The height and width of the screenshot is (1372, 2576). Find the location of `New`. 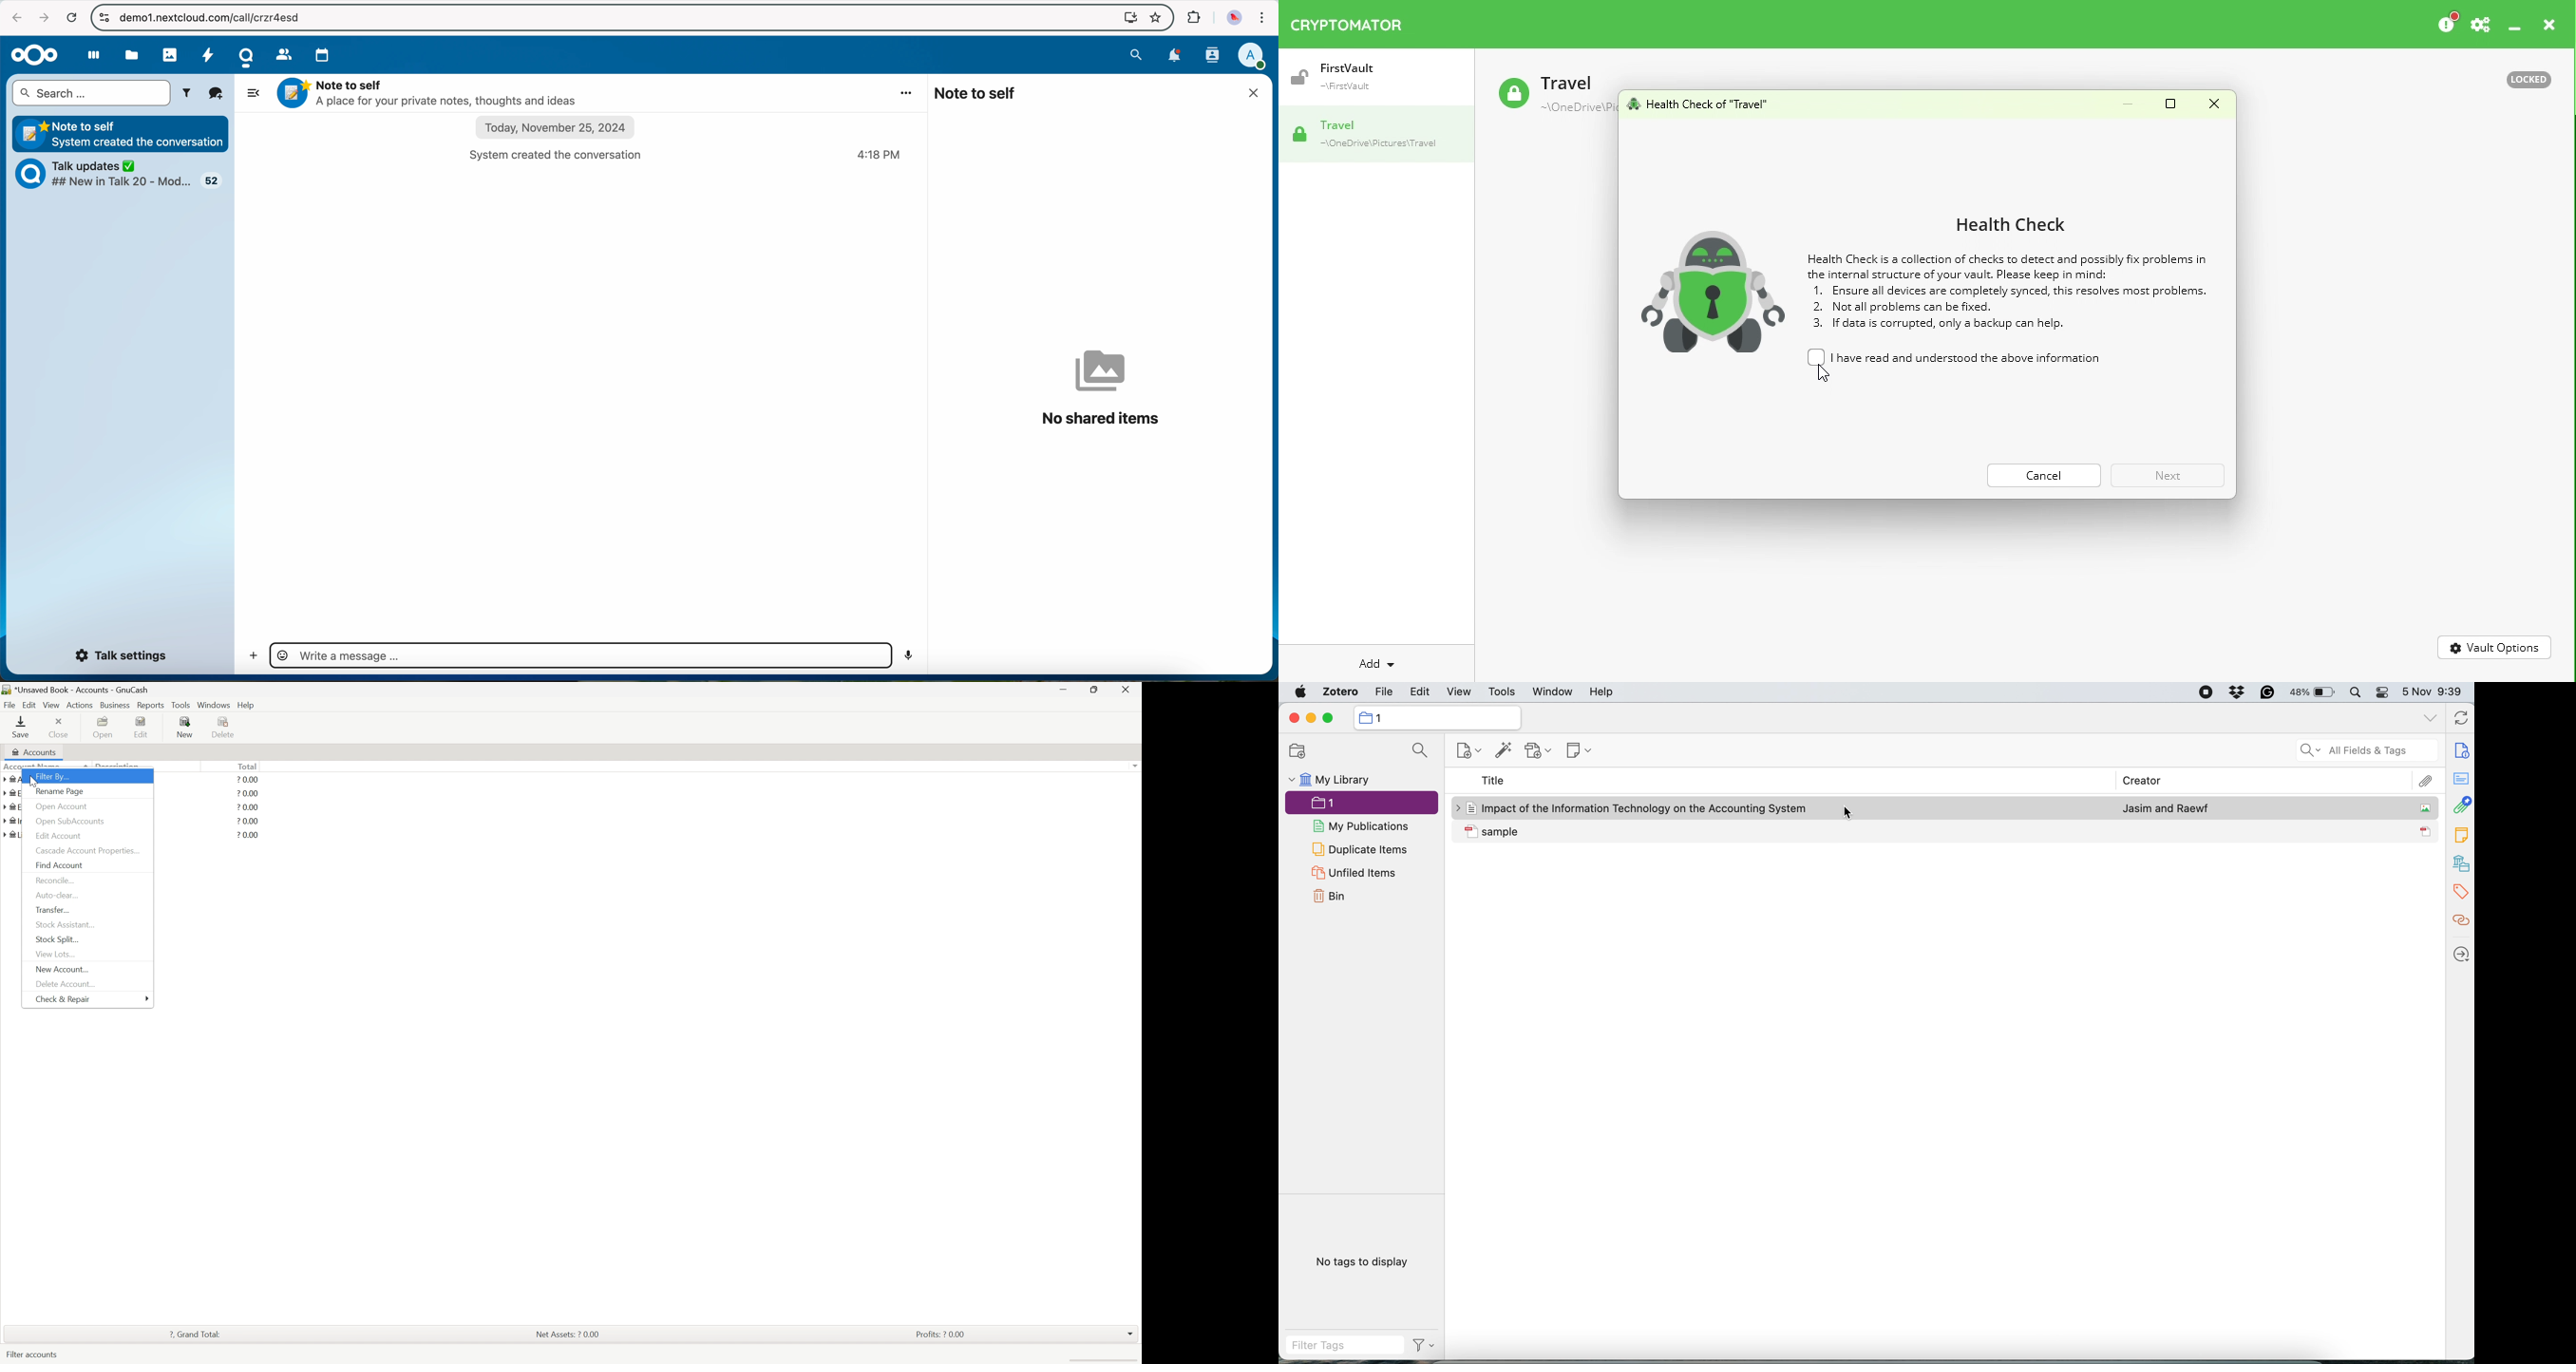

New is located at coordinates (187, 726).